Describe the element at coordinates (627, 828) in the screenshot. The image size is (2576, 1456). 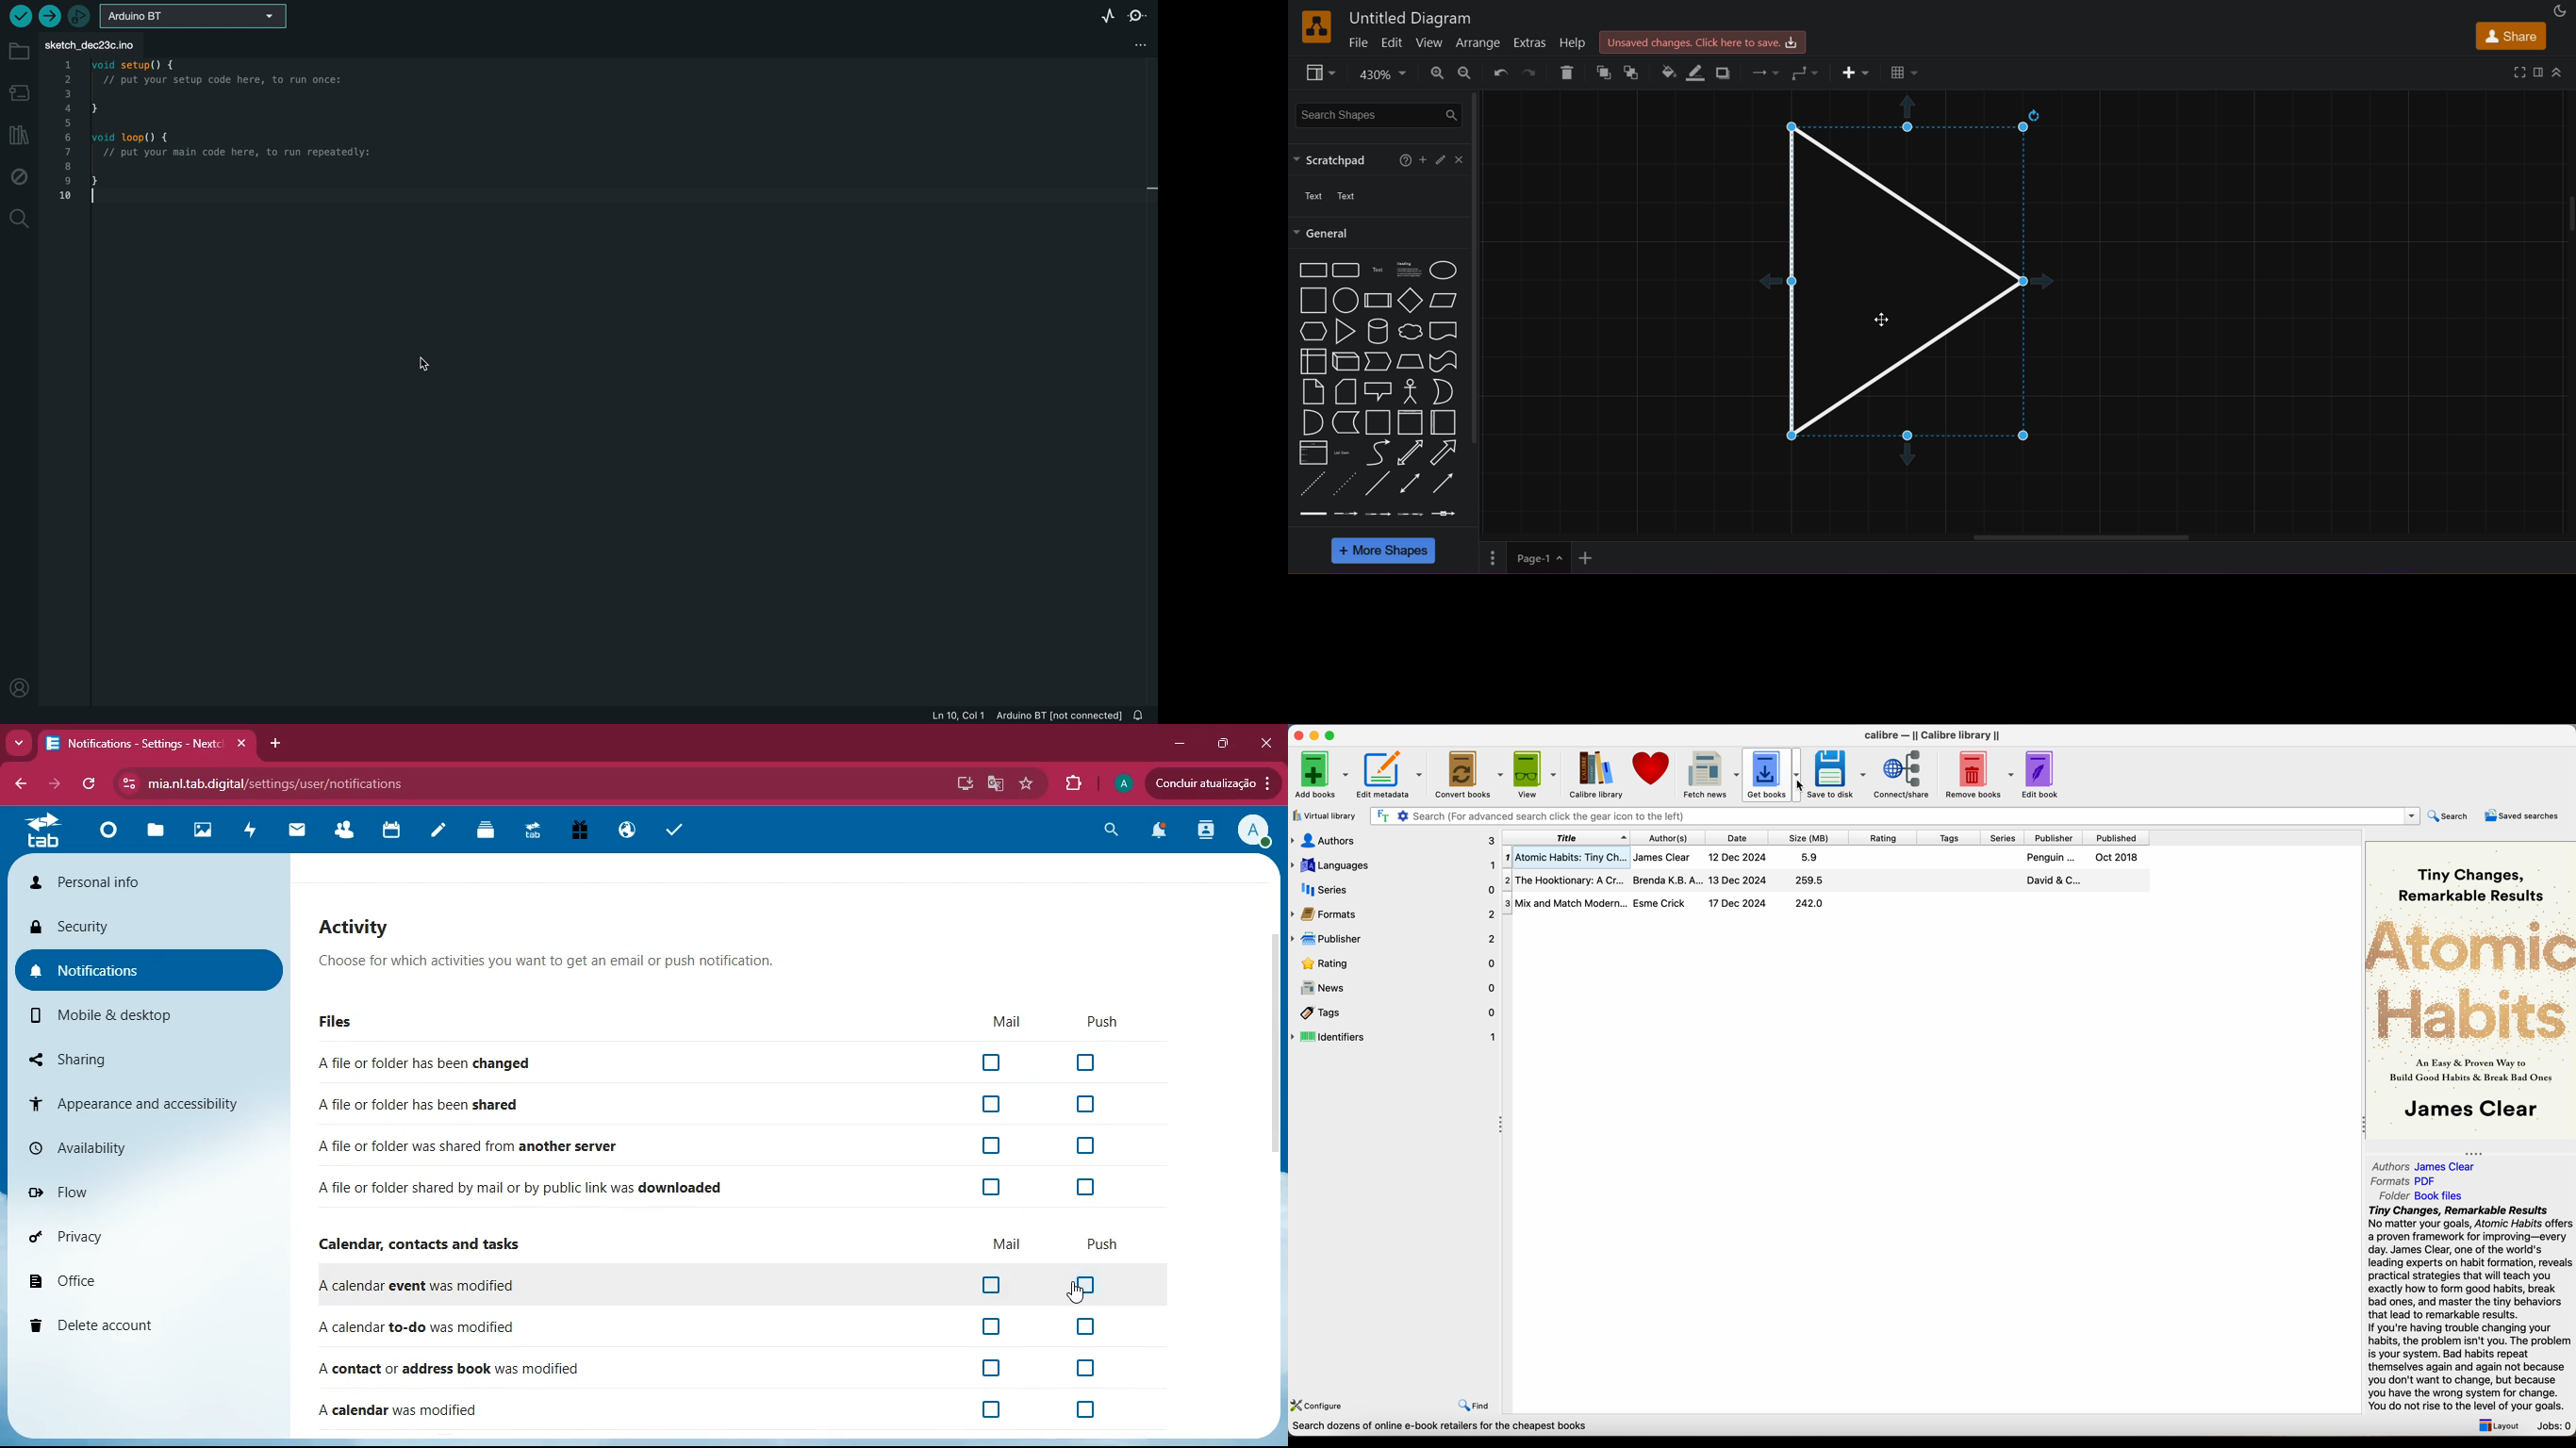
I see `public` at that location.